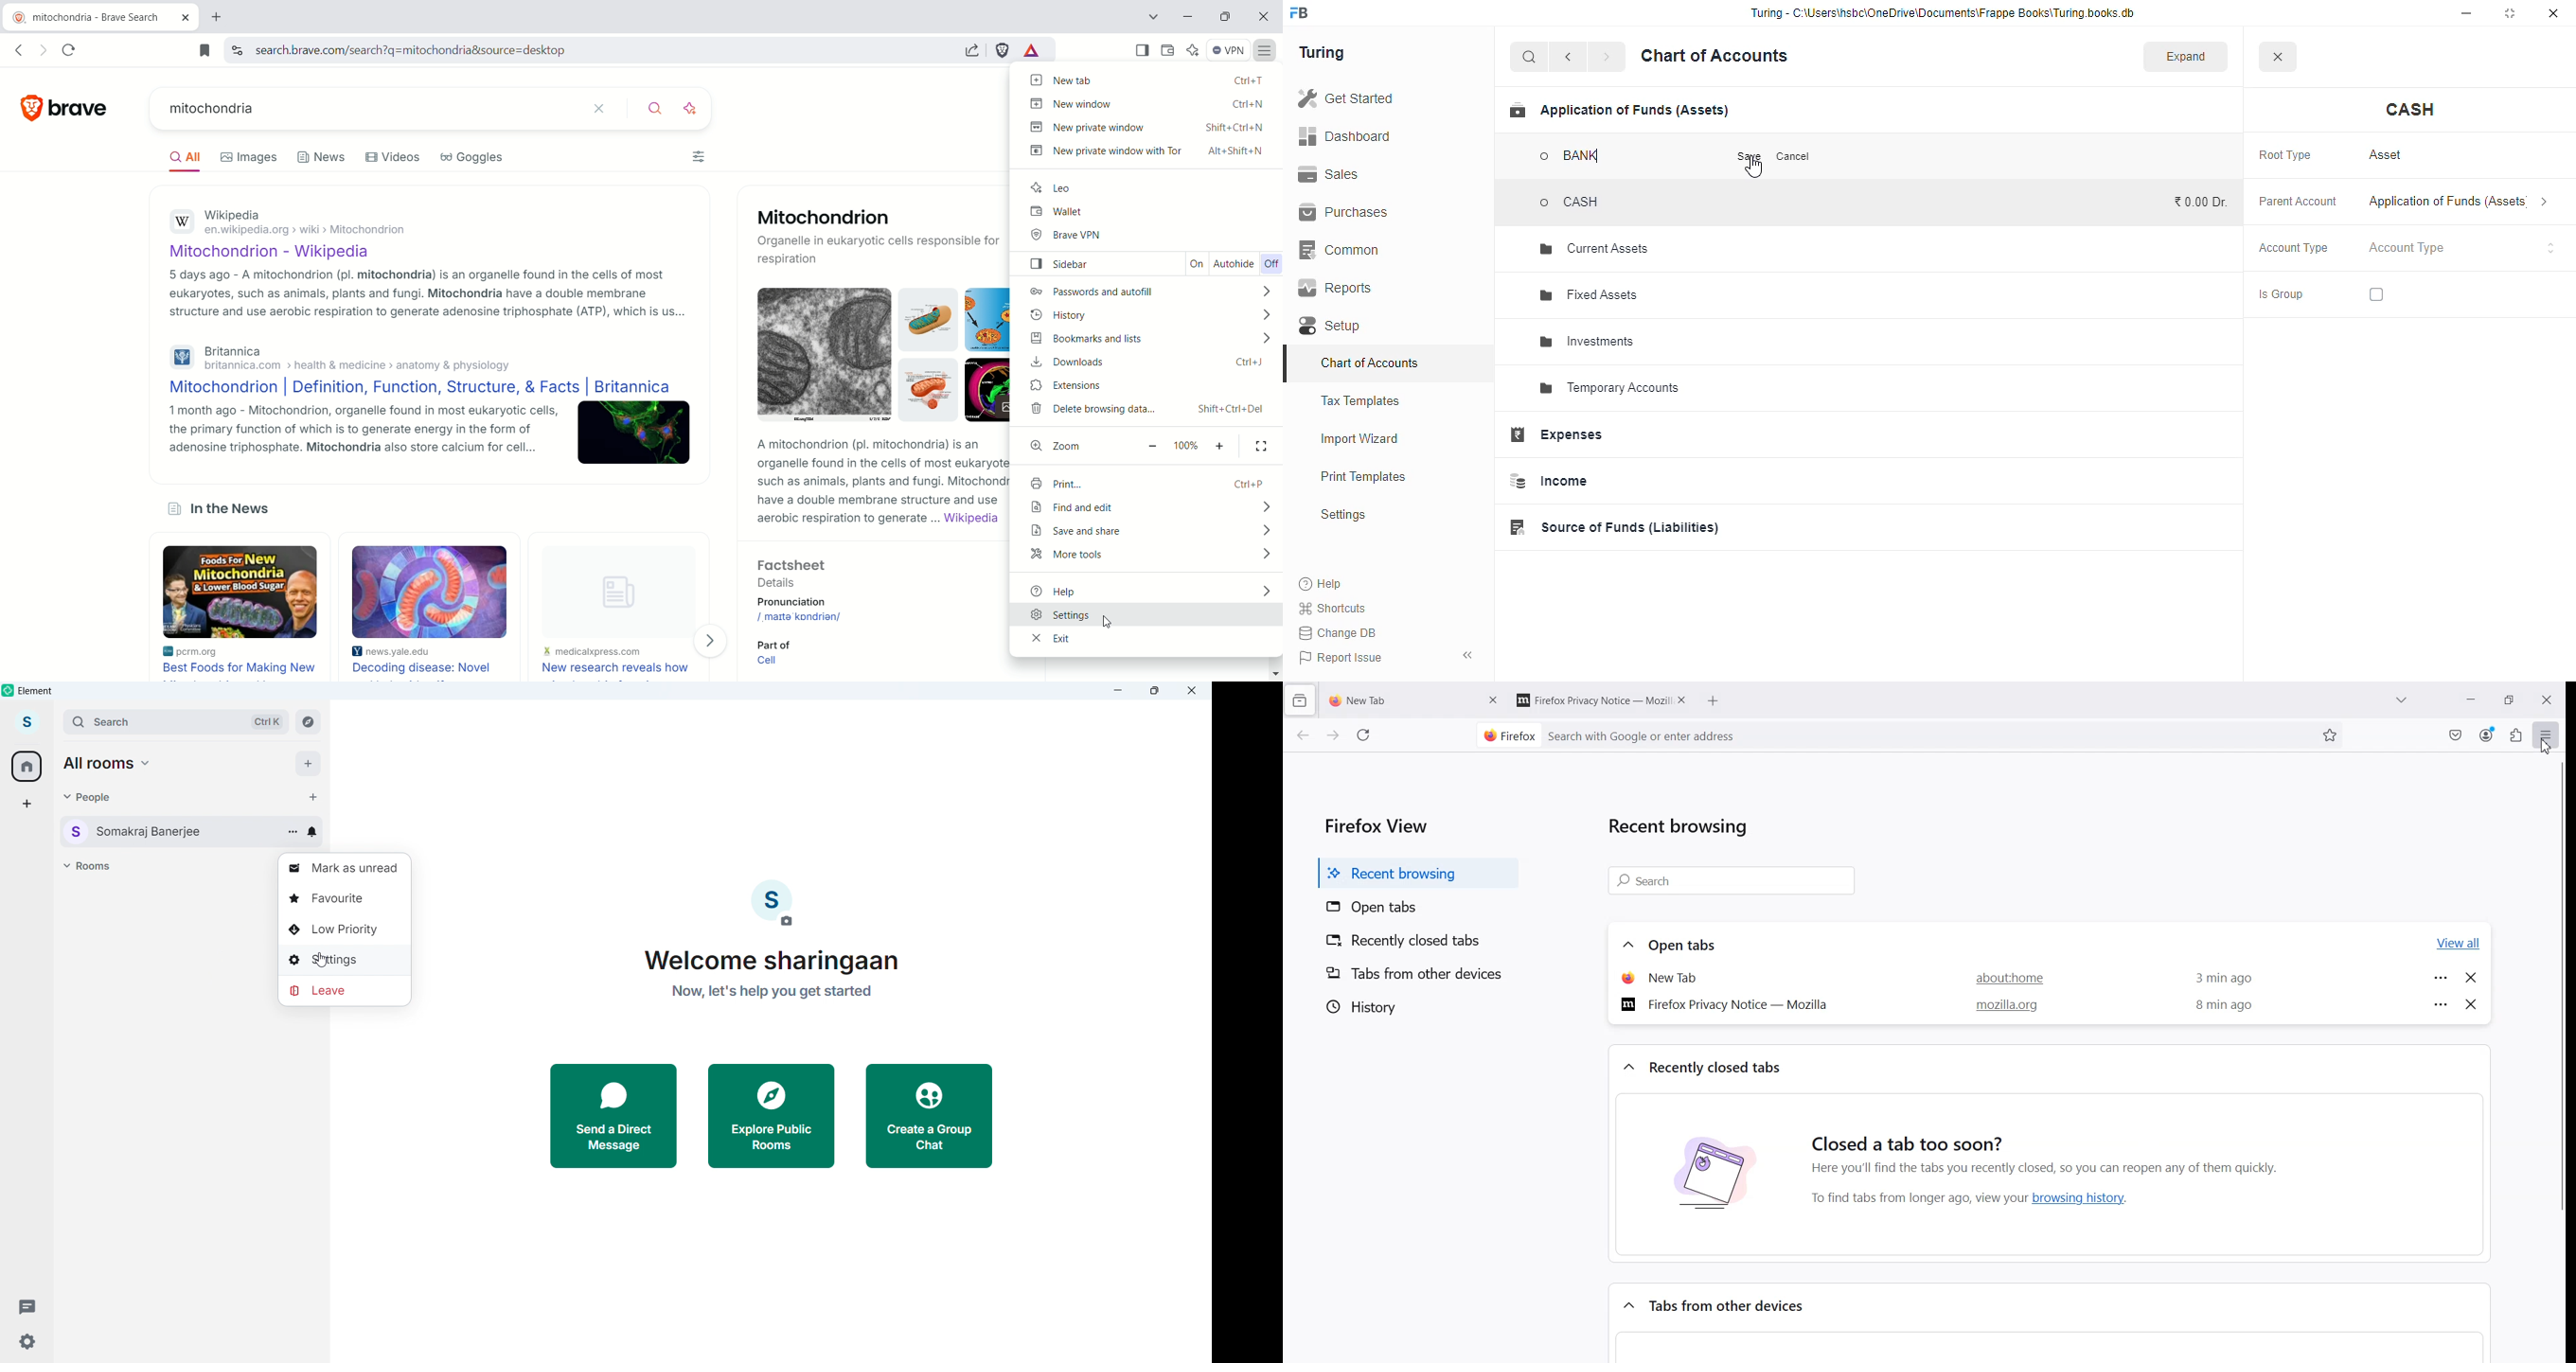 Image resolution: width=2576 pixels, height=1372 pixels. Describe the element at coordinates (1270, 265) in the screenshot. I see `off` at that location.